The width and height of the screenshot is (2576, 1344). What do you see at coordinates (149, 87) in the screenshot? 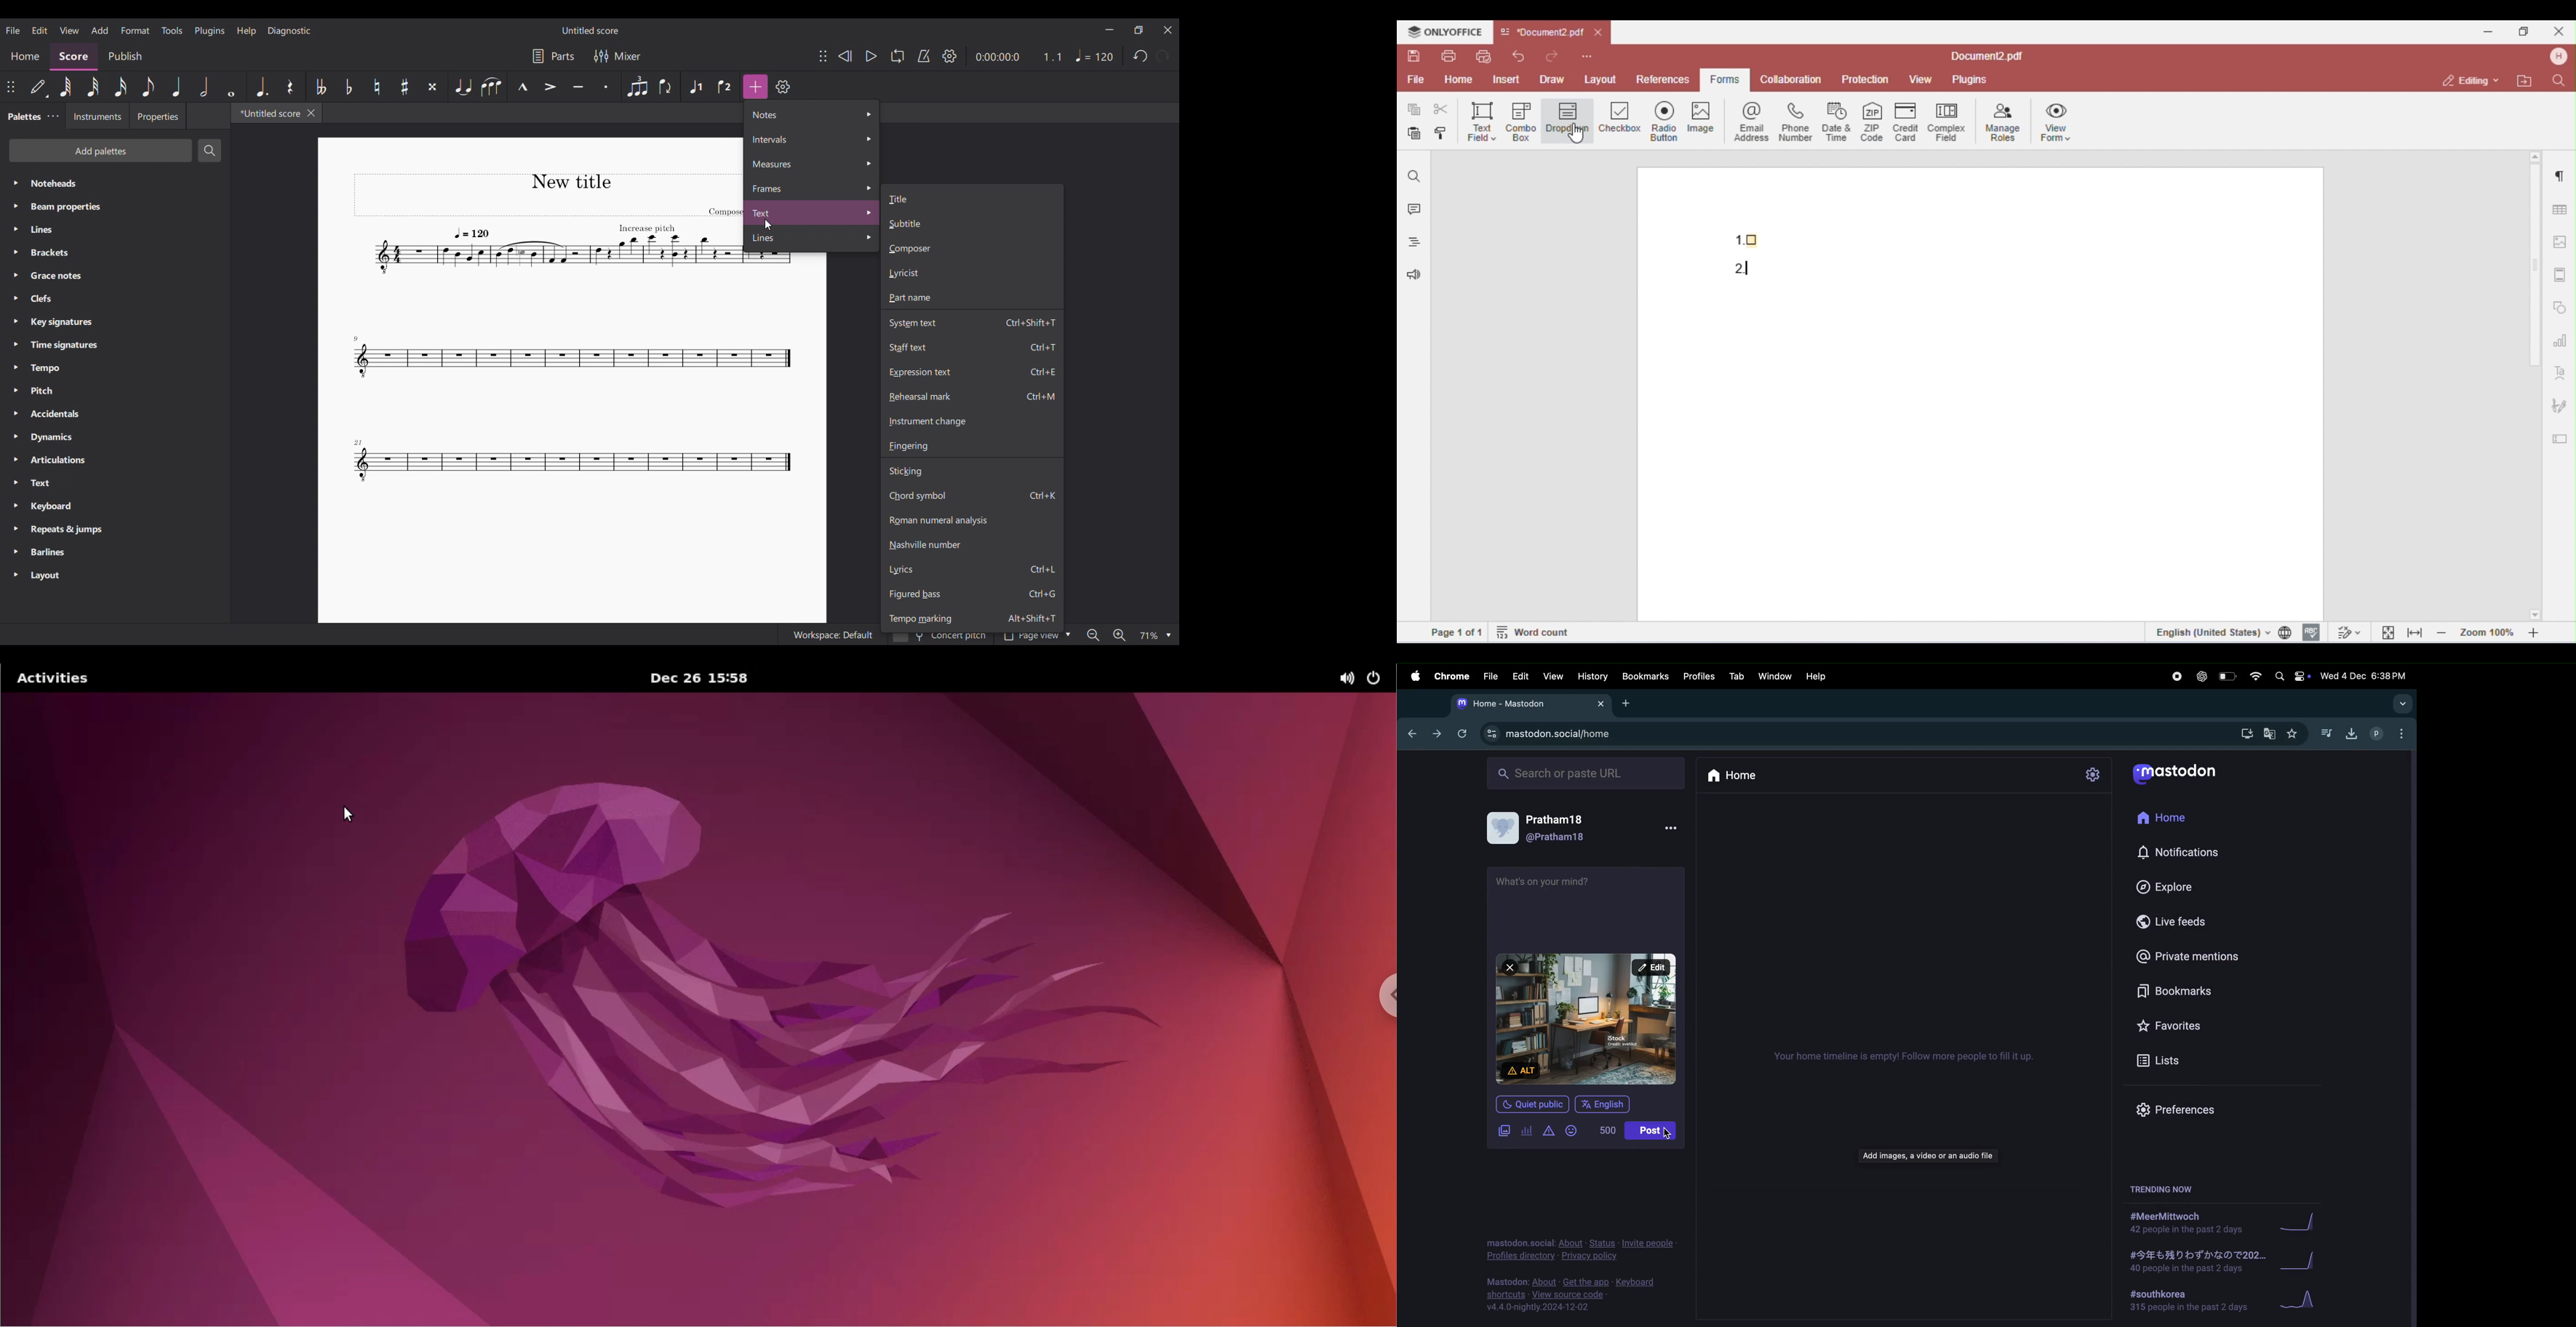
I see `8th note` at bounding box center [149, 87].